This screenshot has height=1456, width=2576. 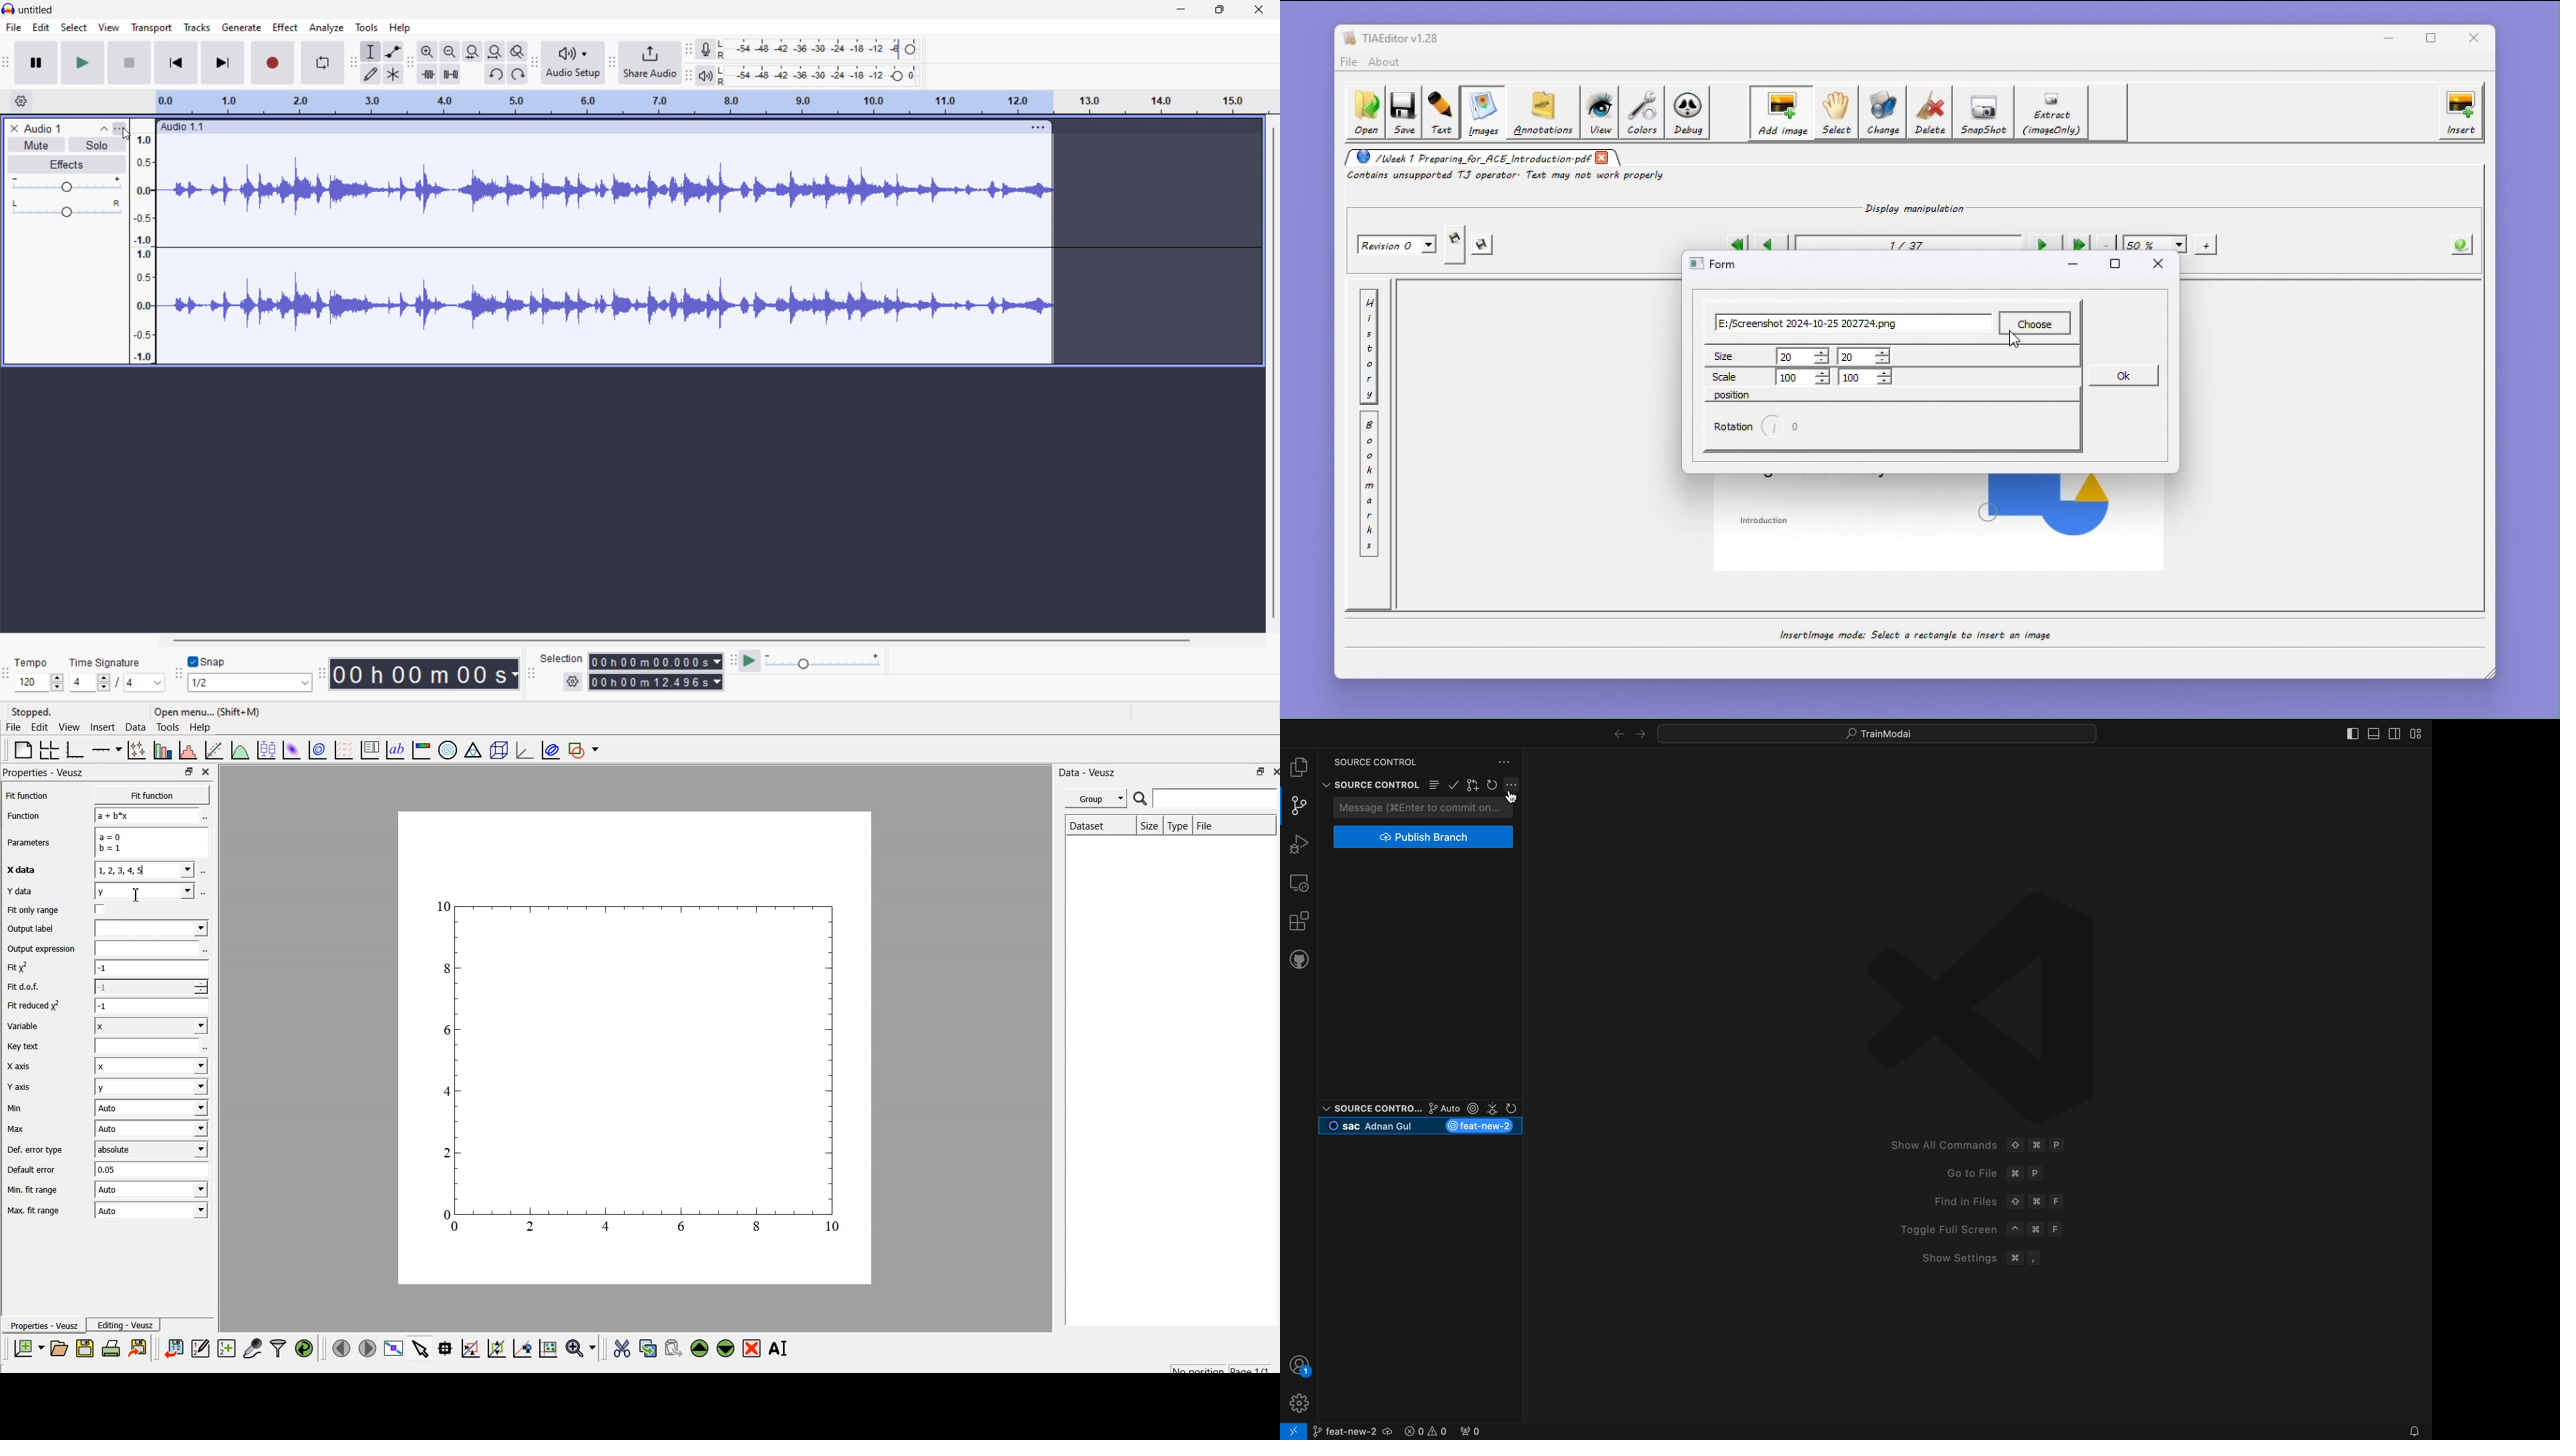 I want to click on collapse, so click(x=103, y=128).